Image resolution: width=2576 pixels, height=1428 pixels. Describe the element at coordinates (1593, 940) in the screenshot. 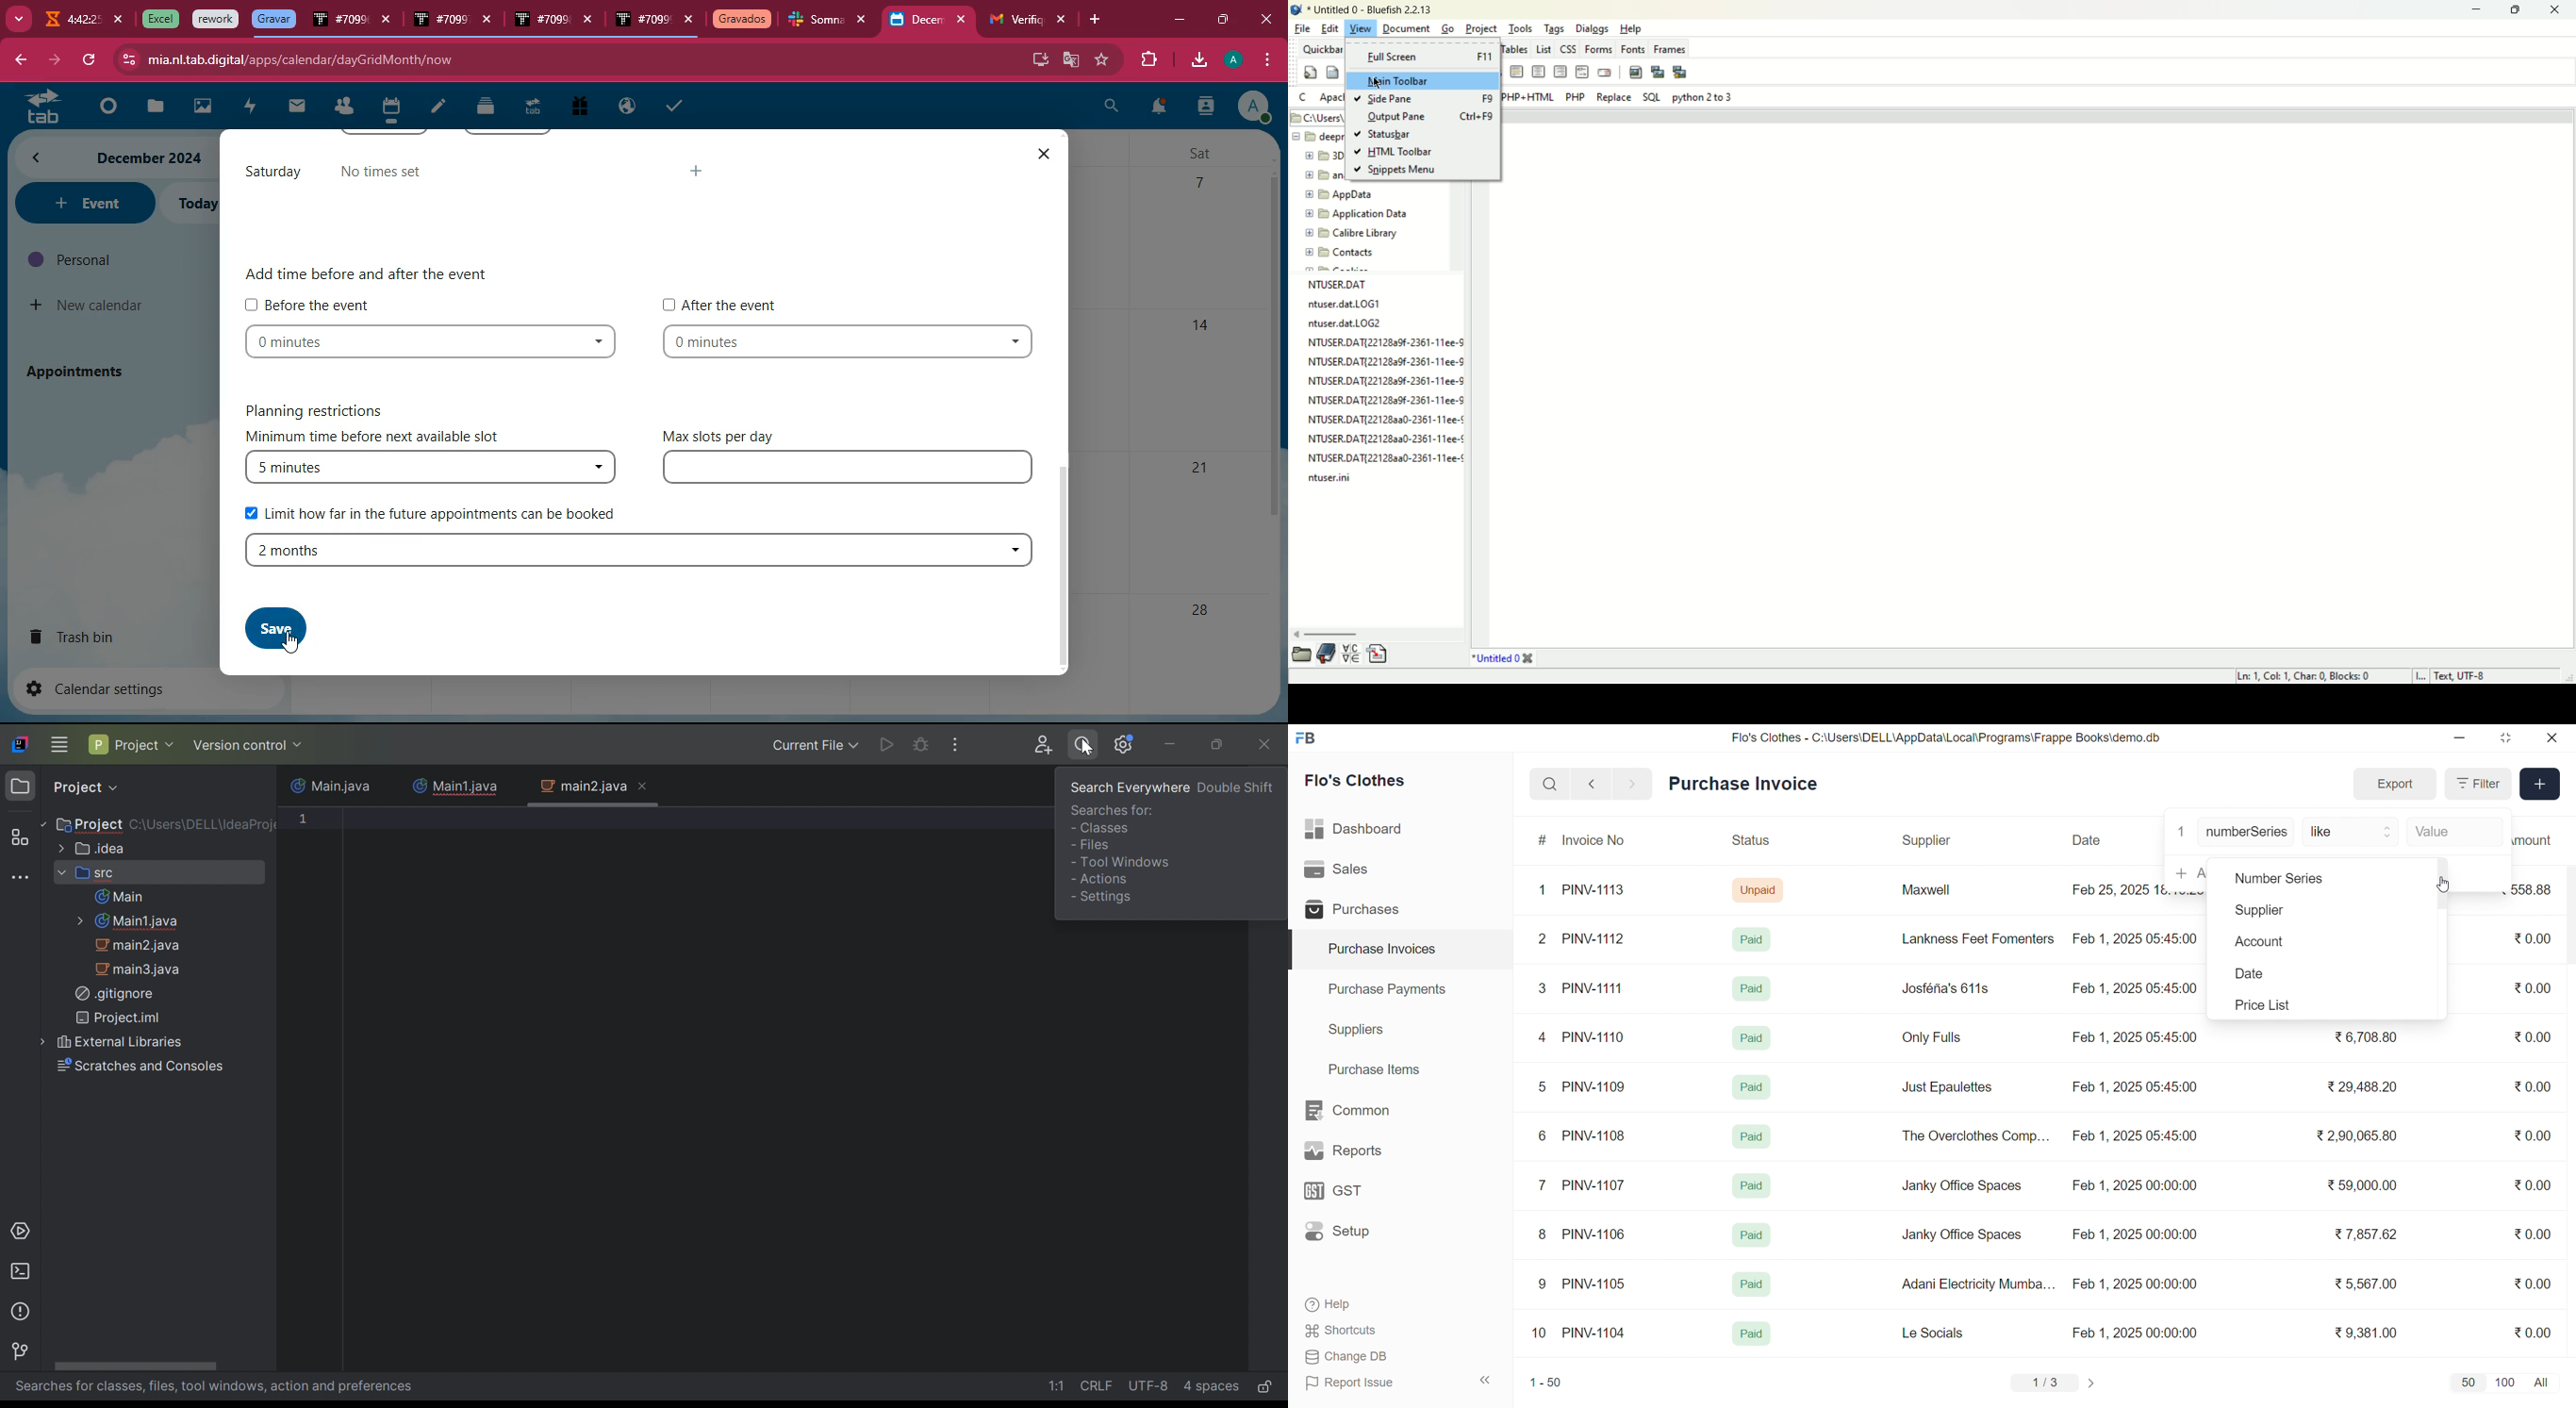

I see `PINV-1112` at that location.